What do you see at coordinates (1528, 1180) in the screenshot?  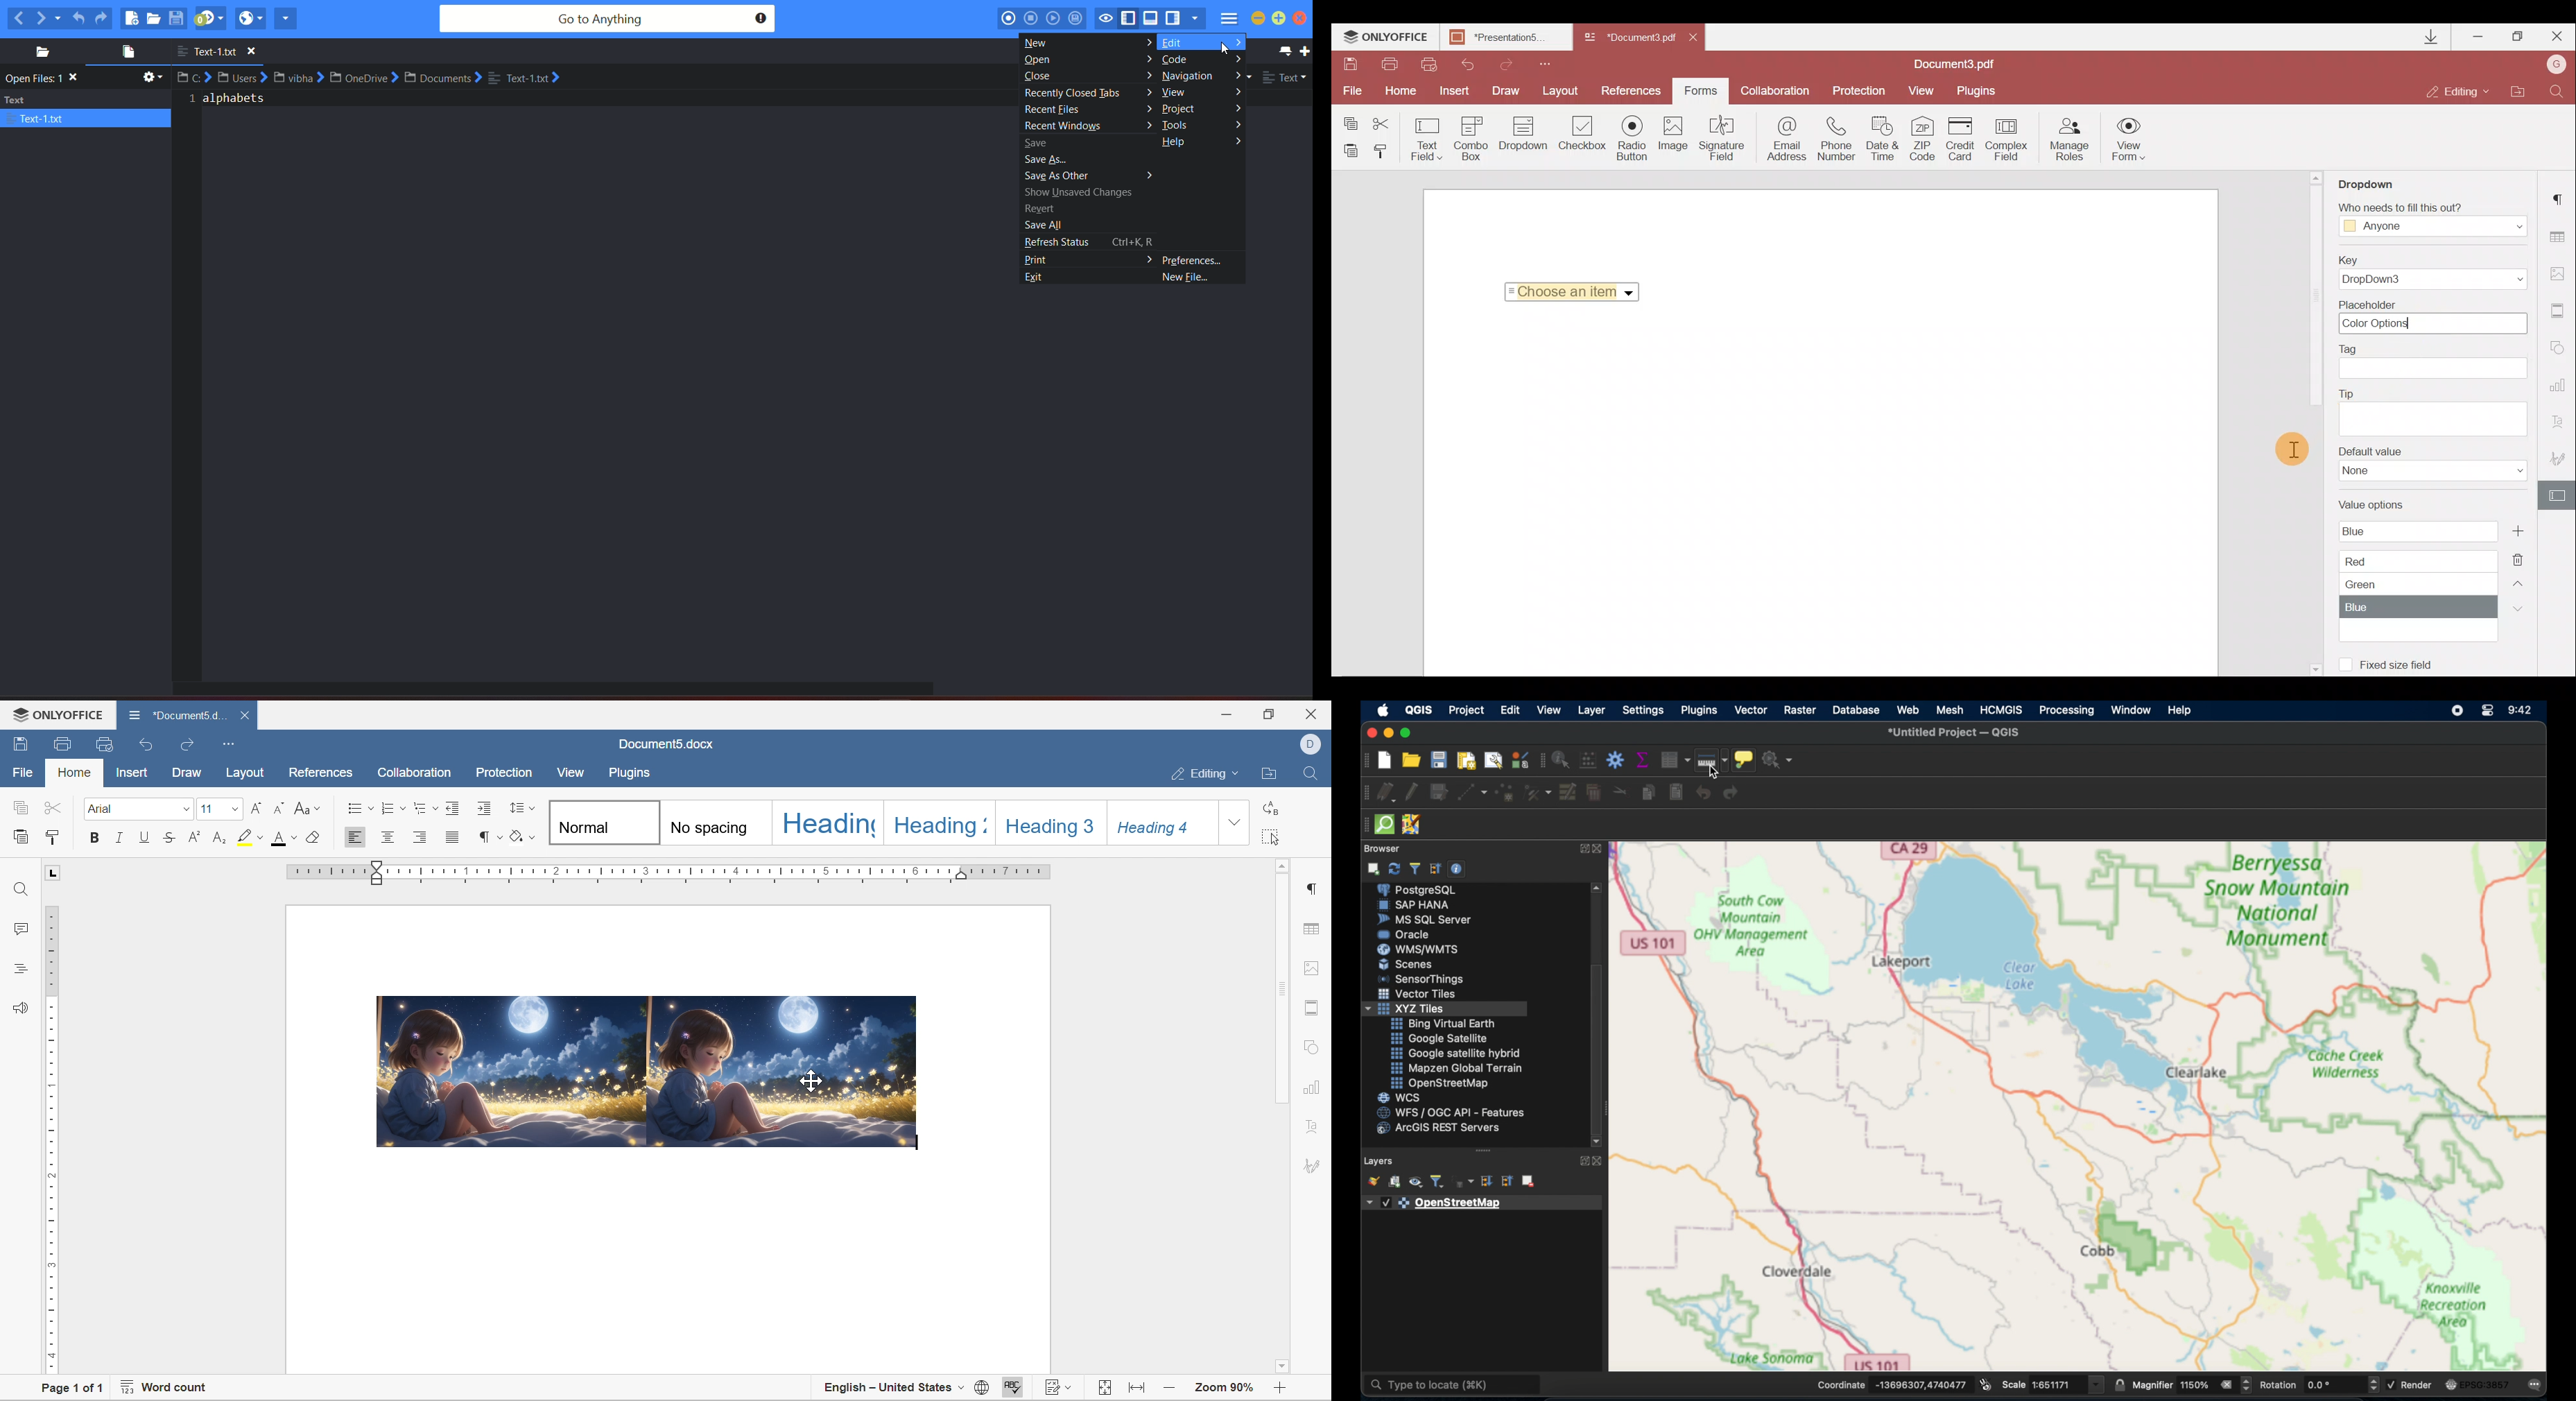 I see `remove layer` at bounding box center [1528, 1180].